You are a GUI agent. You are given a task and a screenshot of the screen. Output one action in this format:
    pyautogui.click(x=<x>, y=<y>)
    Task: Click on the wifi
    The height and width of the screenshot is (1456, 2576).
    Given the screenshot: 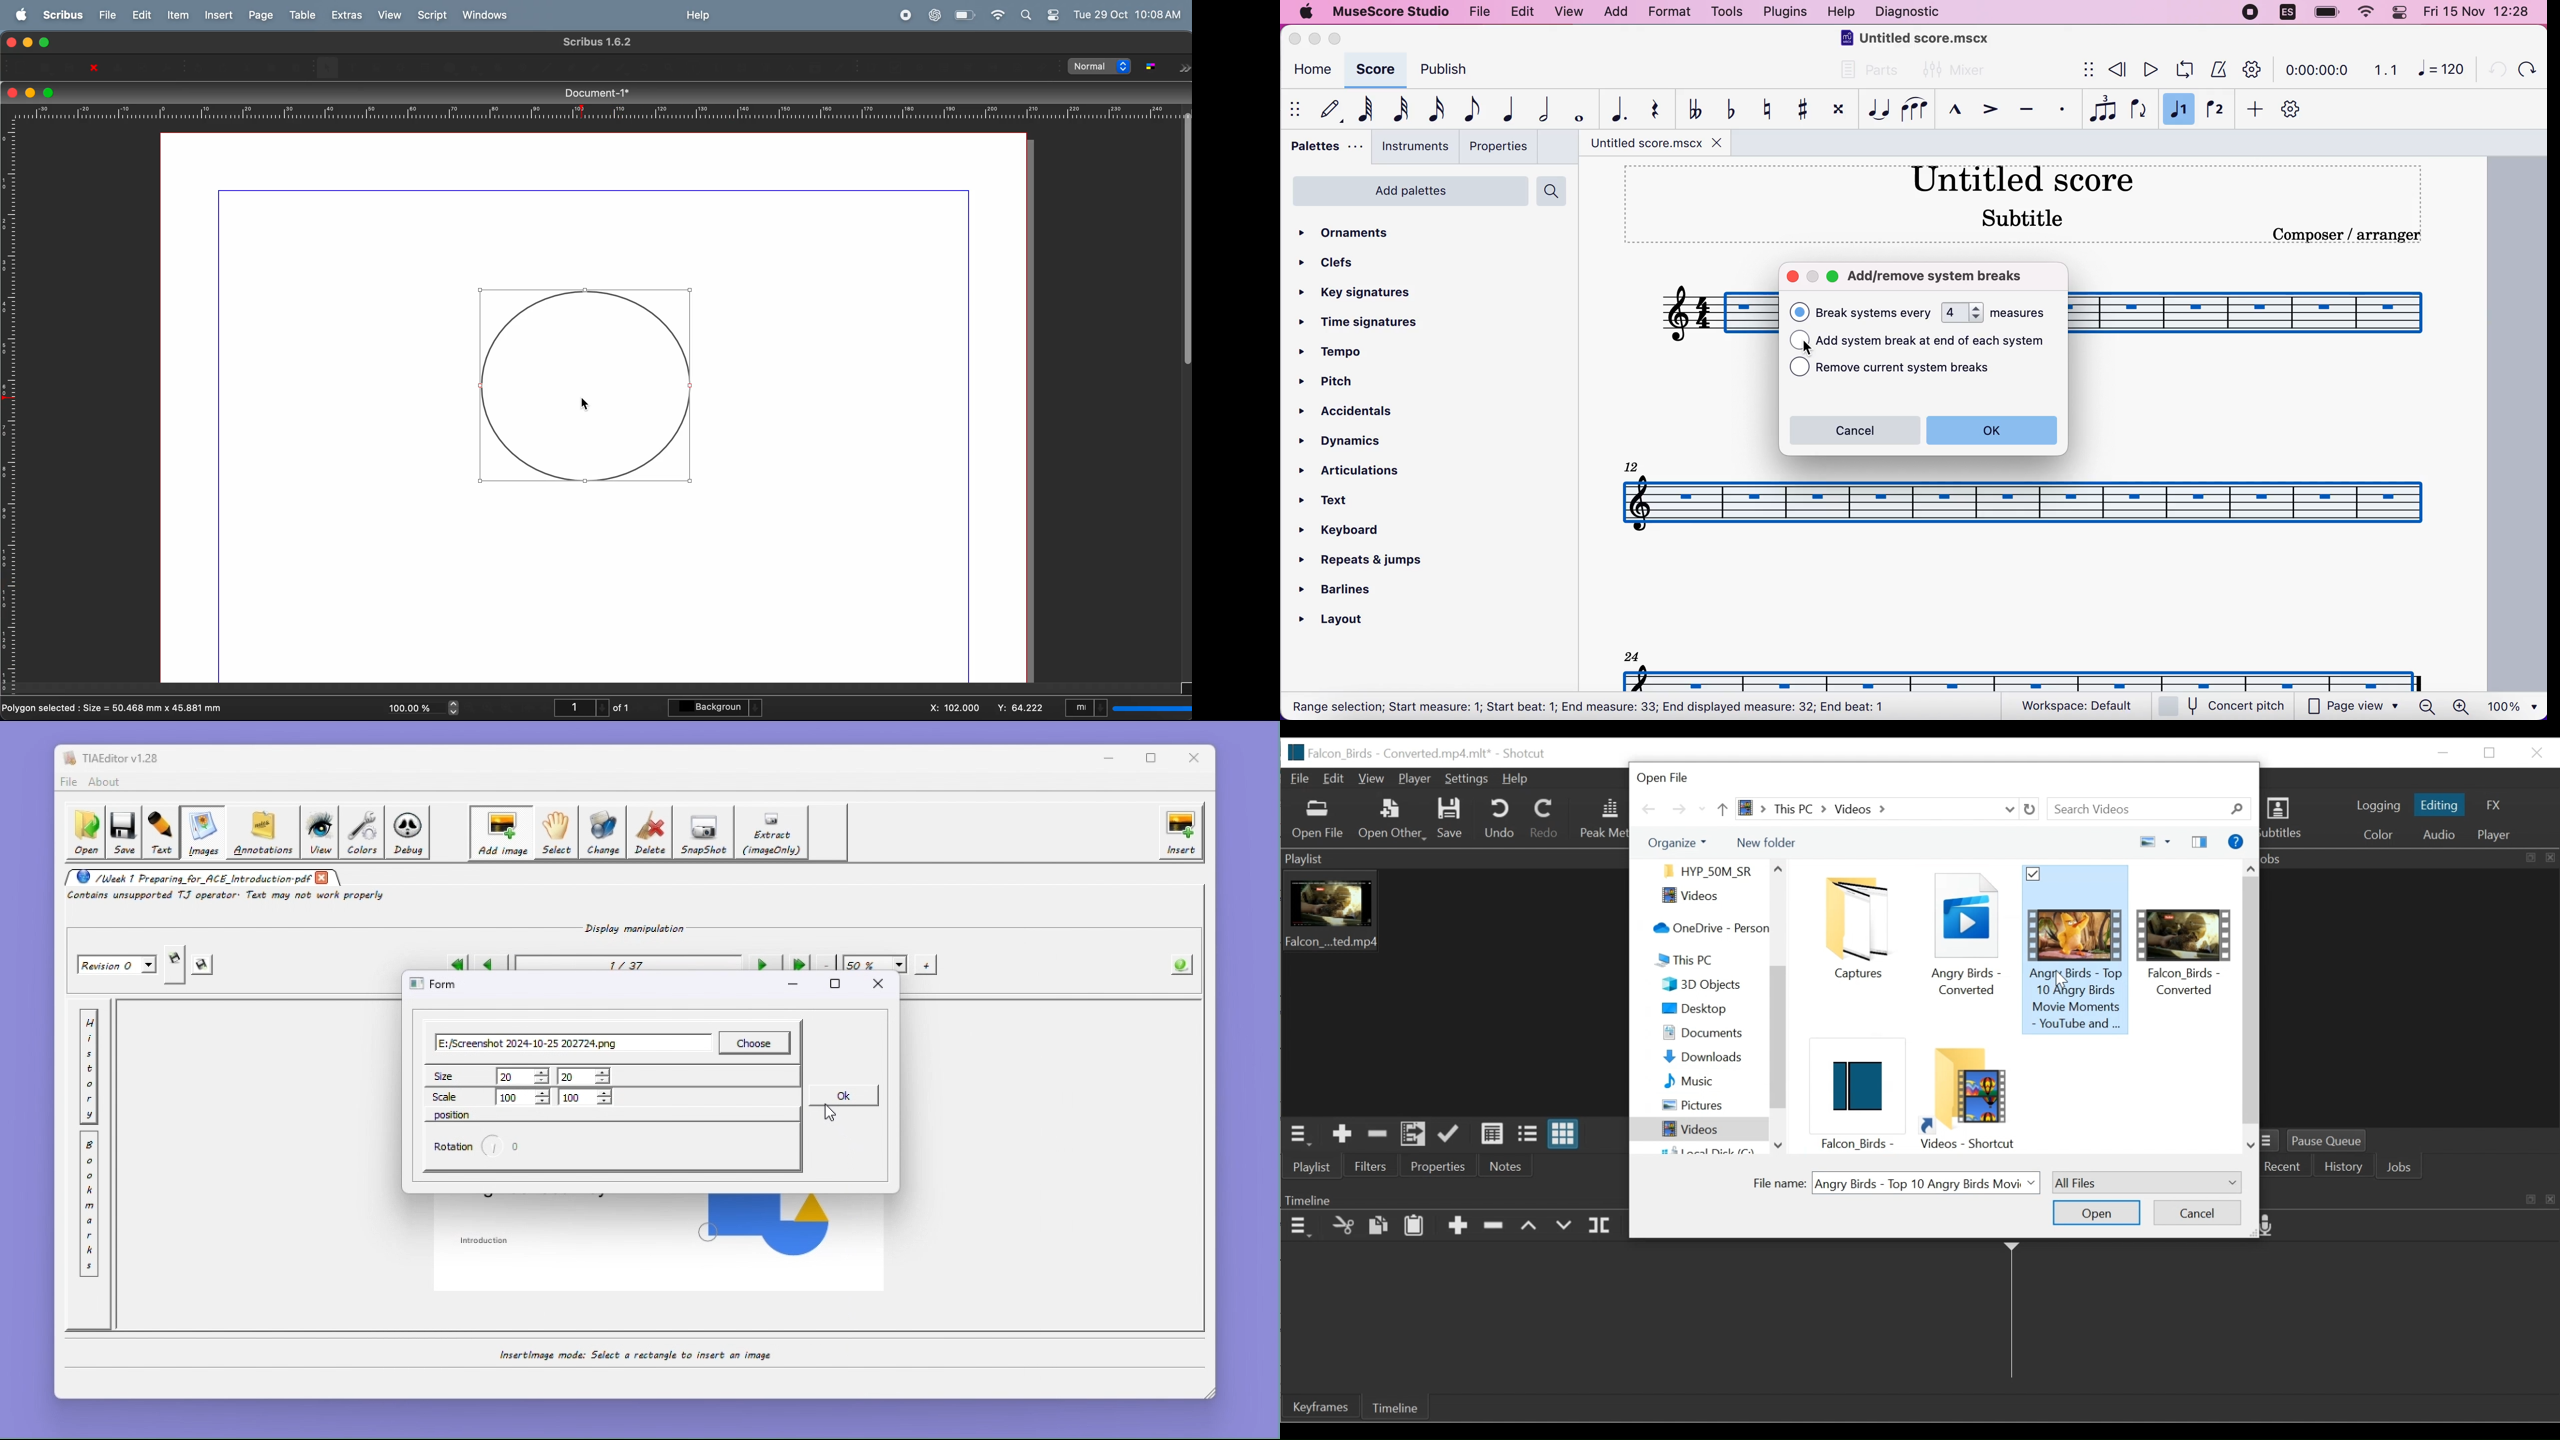 What is the action you would take?
    pyautogui.click(x=2364, y=12)
    